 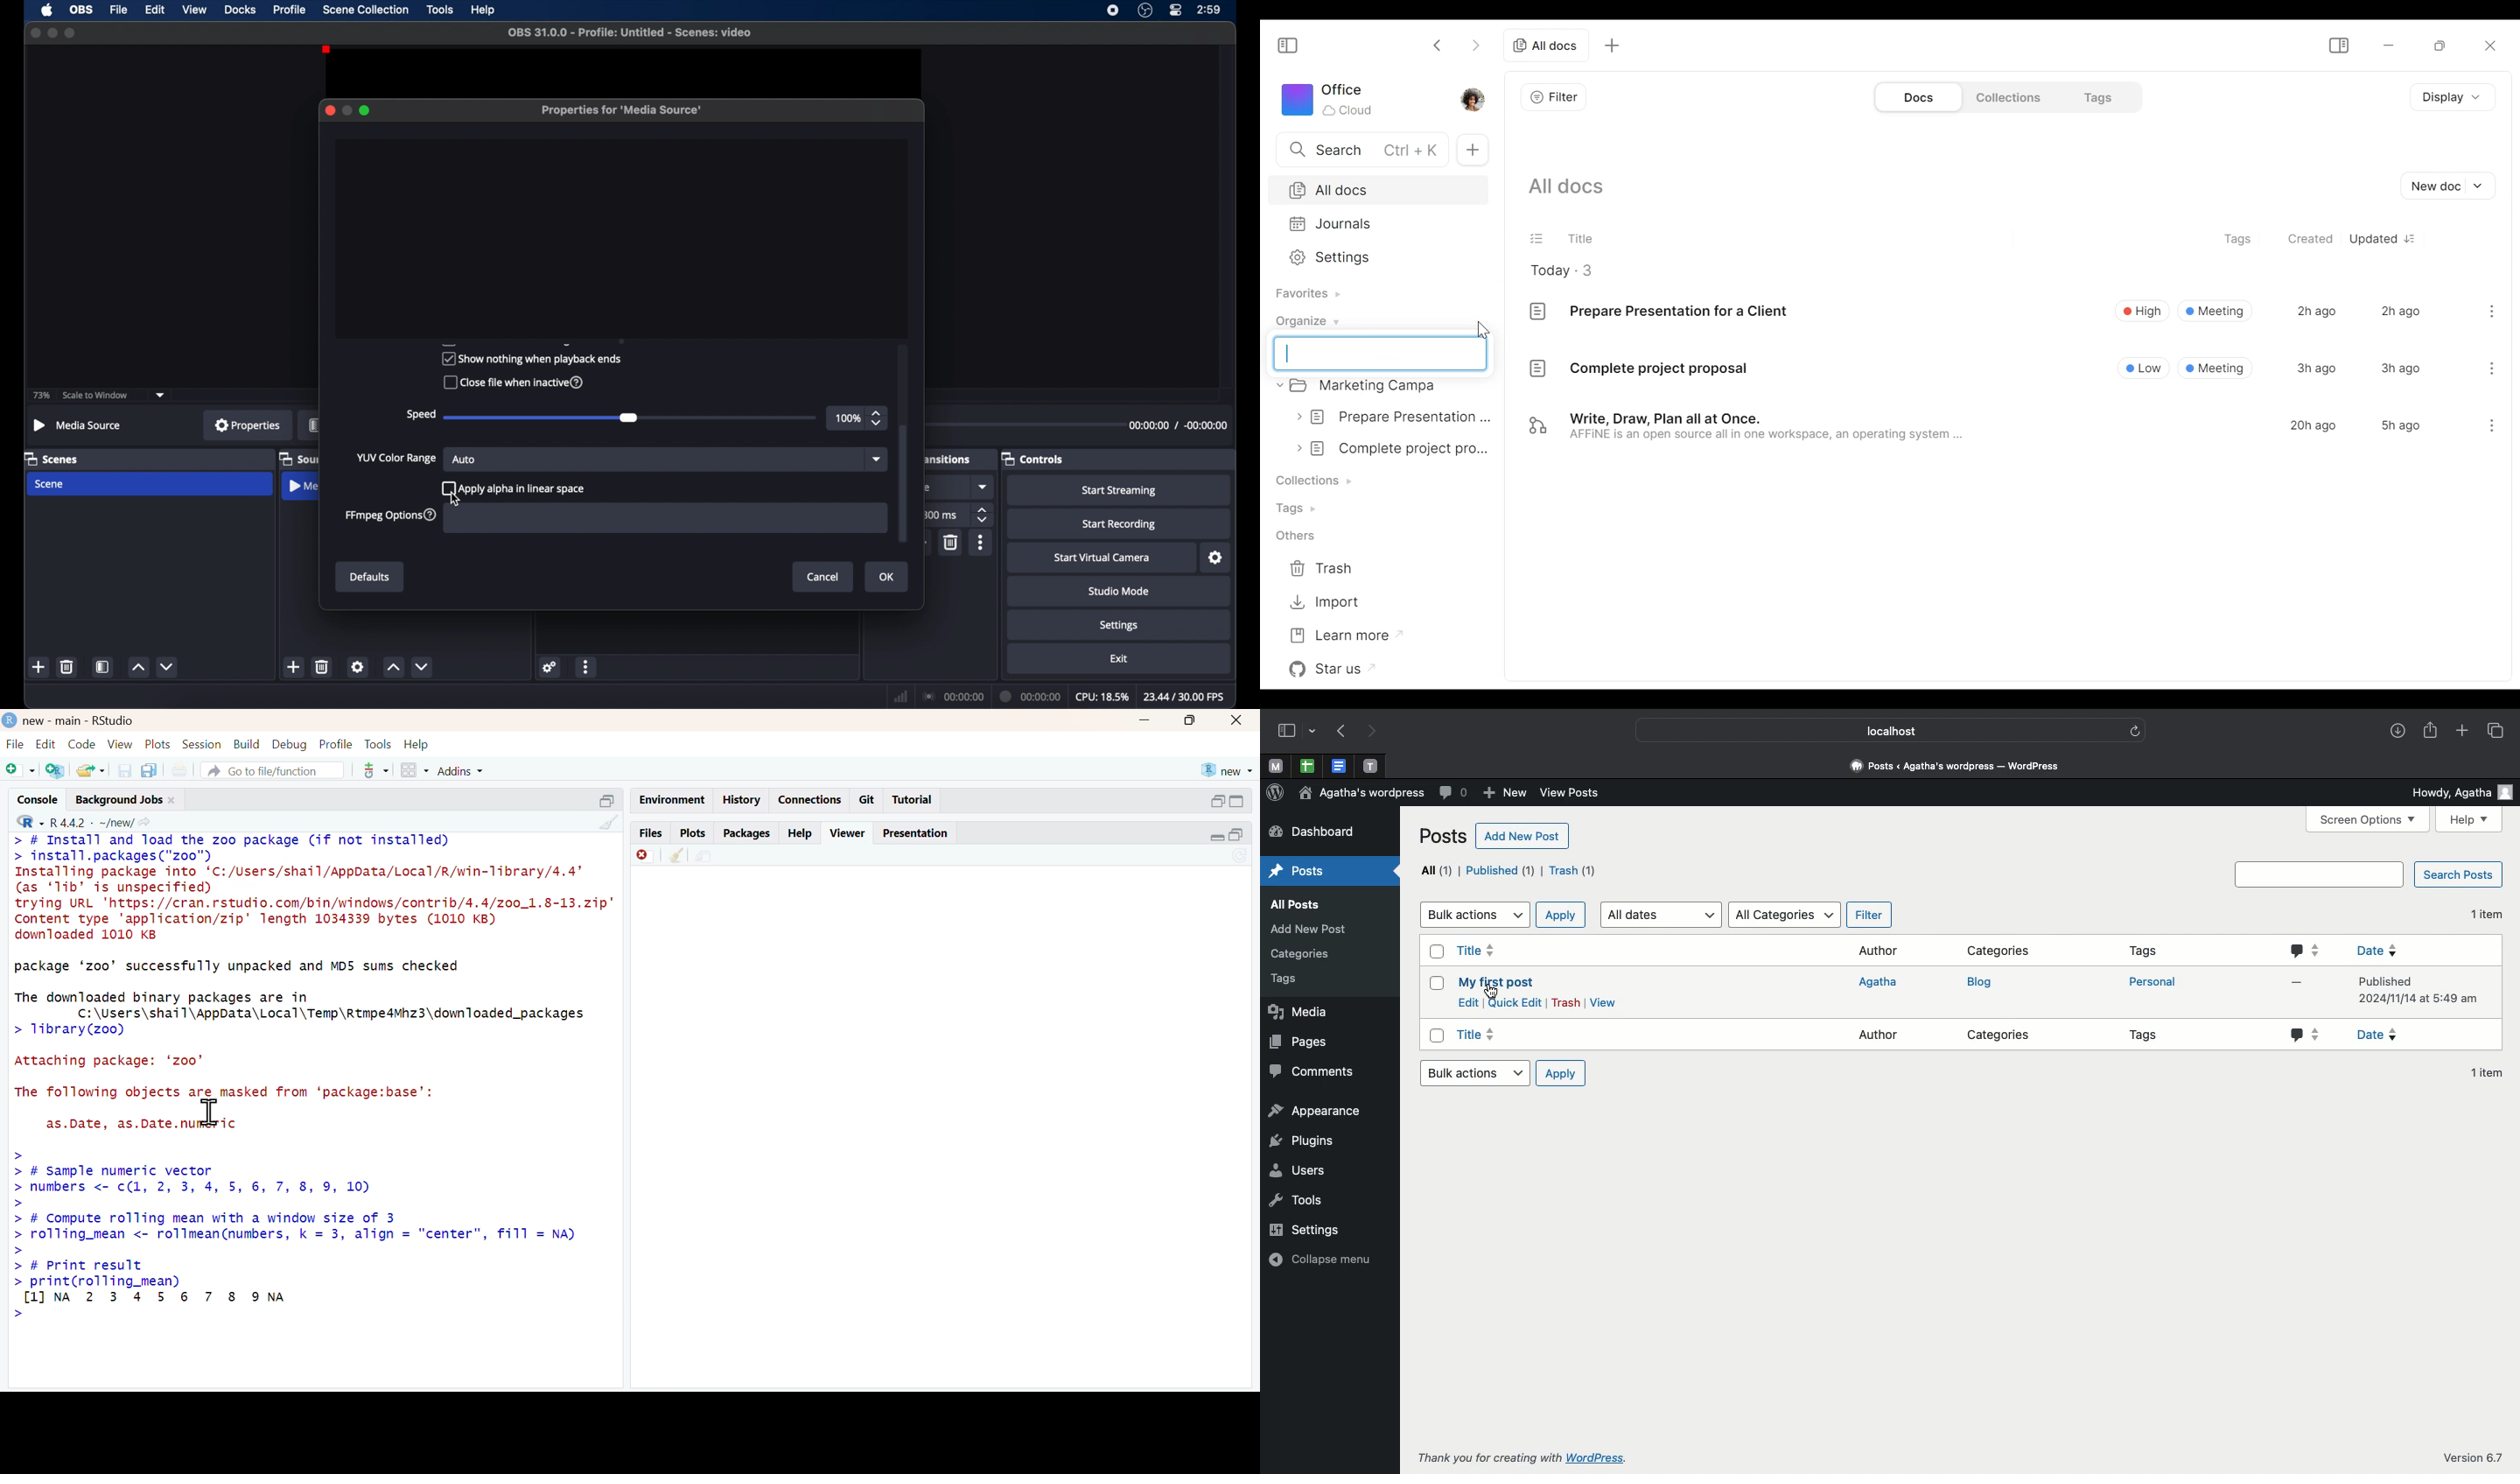 What do you see at coordinates (138, 668) in the screenshot?
I see `increment` at bounding box center [138, 668].